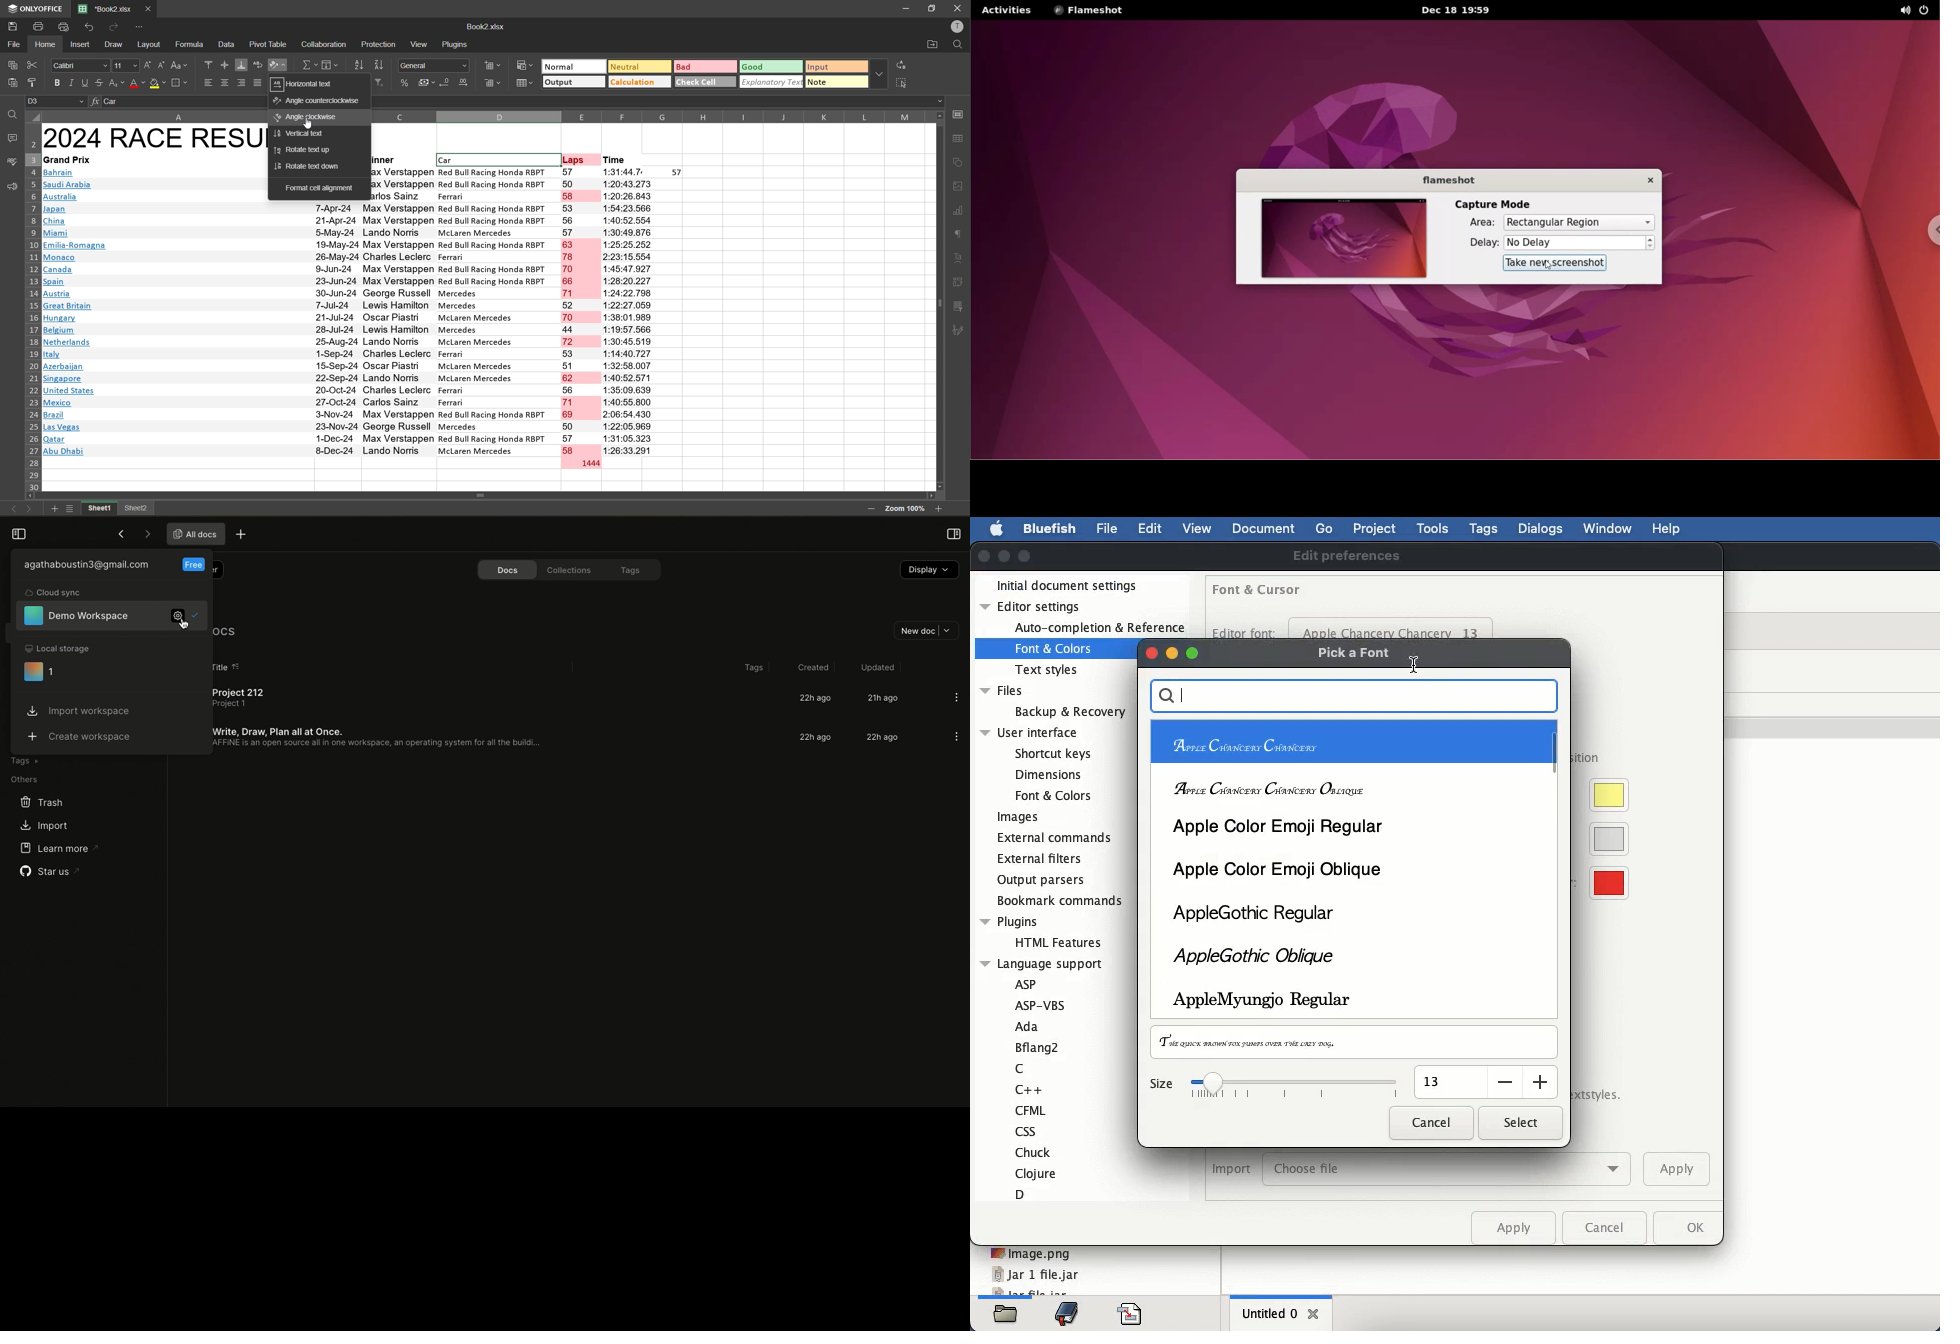  Describe the element at coordinates (958, 213) in the screenshot. I see `charts` at that location.